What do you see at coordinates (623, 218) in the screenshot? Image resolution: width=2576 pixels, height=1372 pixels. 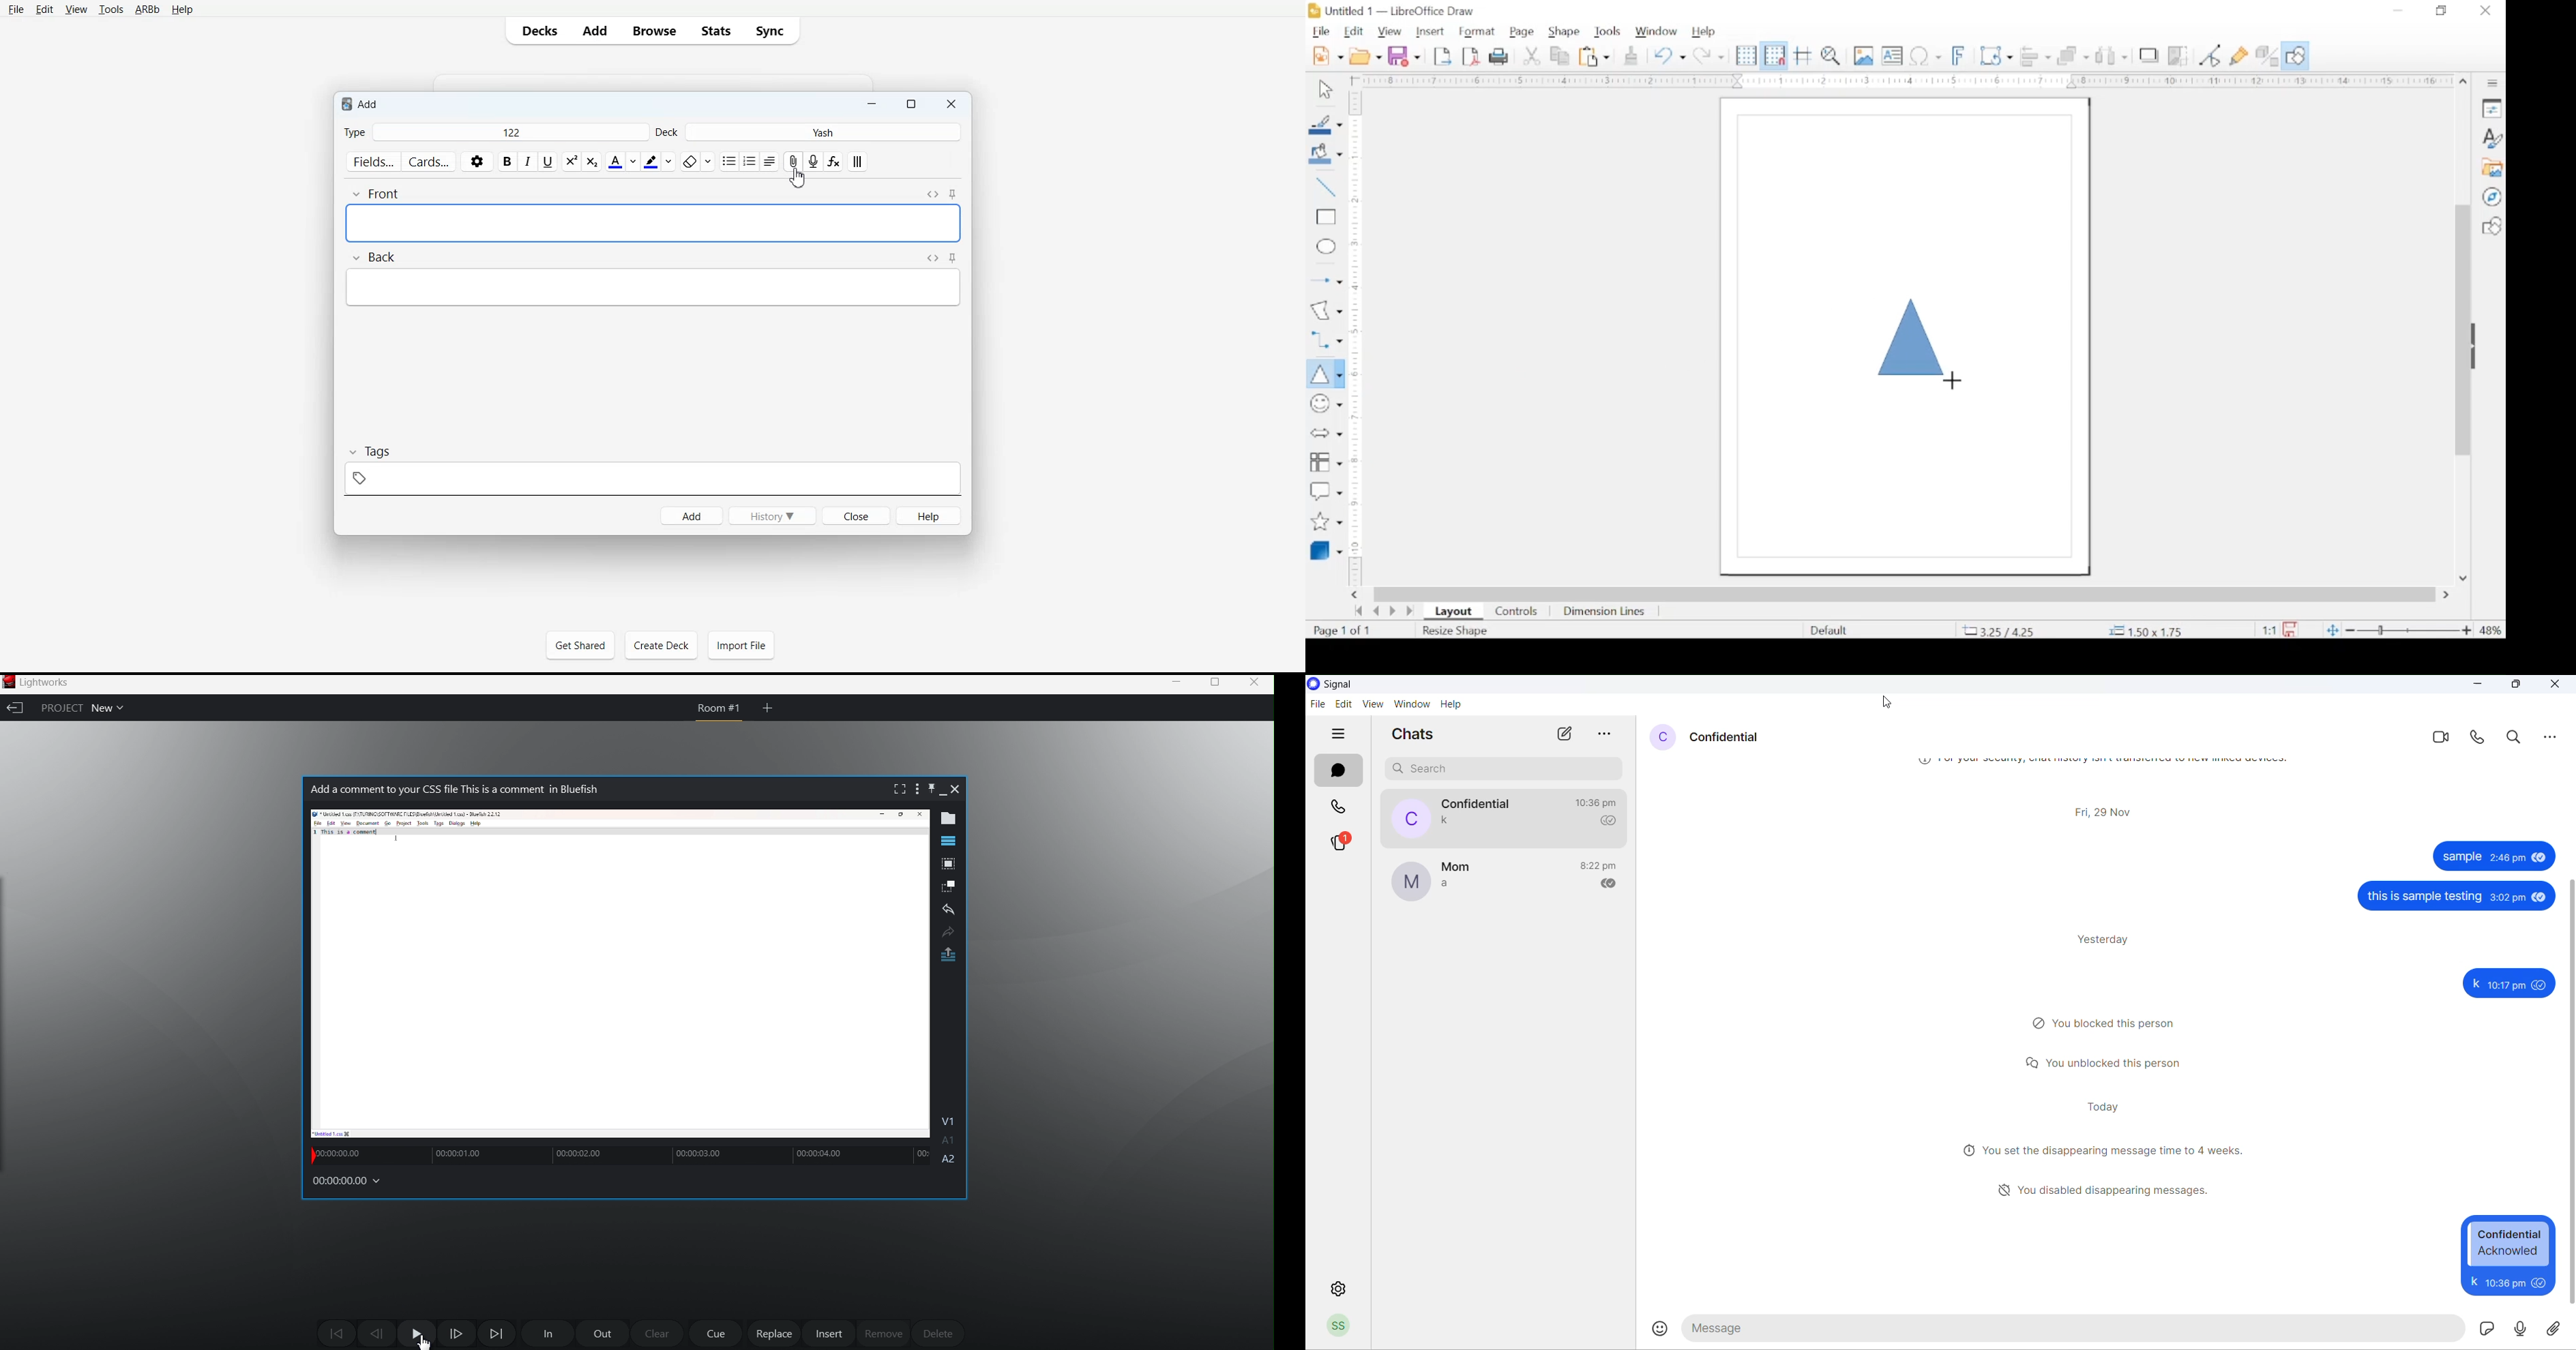 I see `Front` at bounding box center [623, 218].